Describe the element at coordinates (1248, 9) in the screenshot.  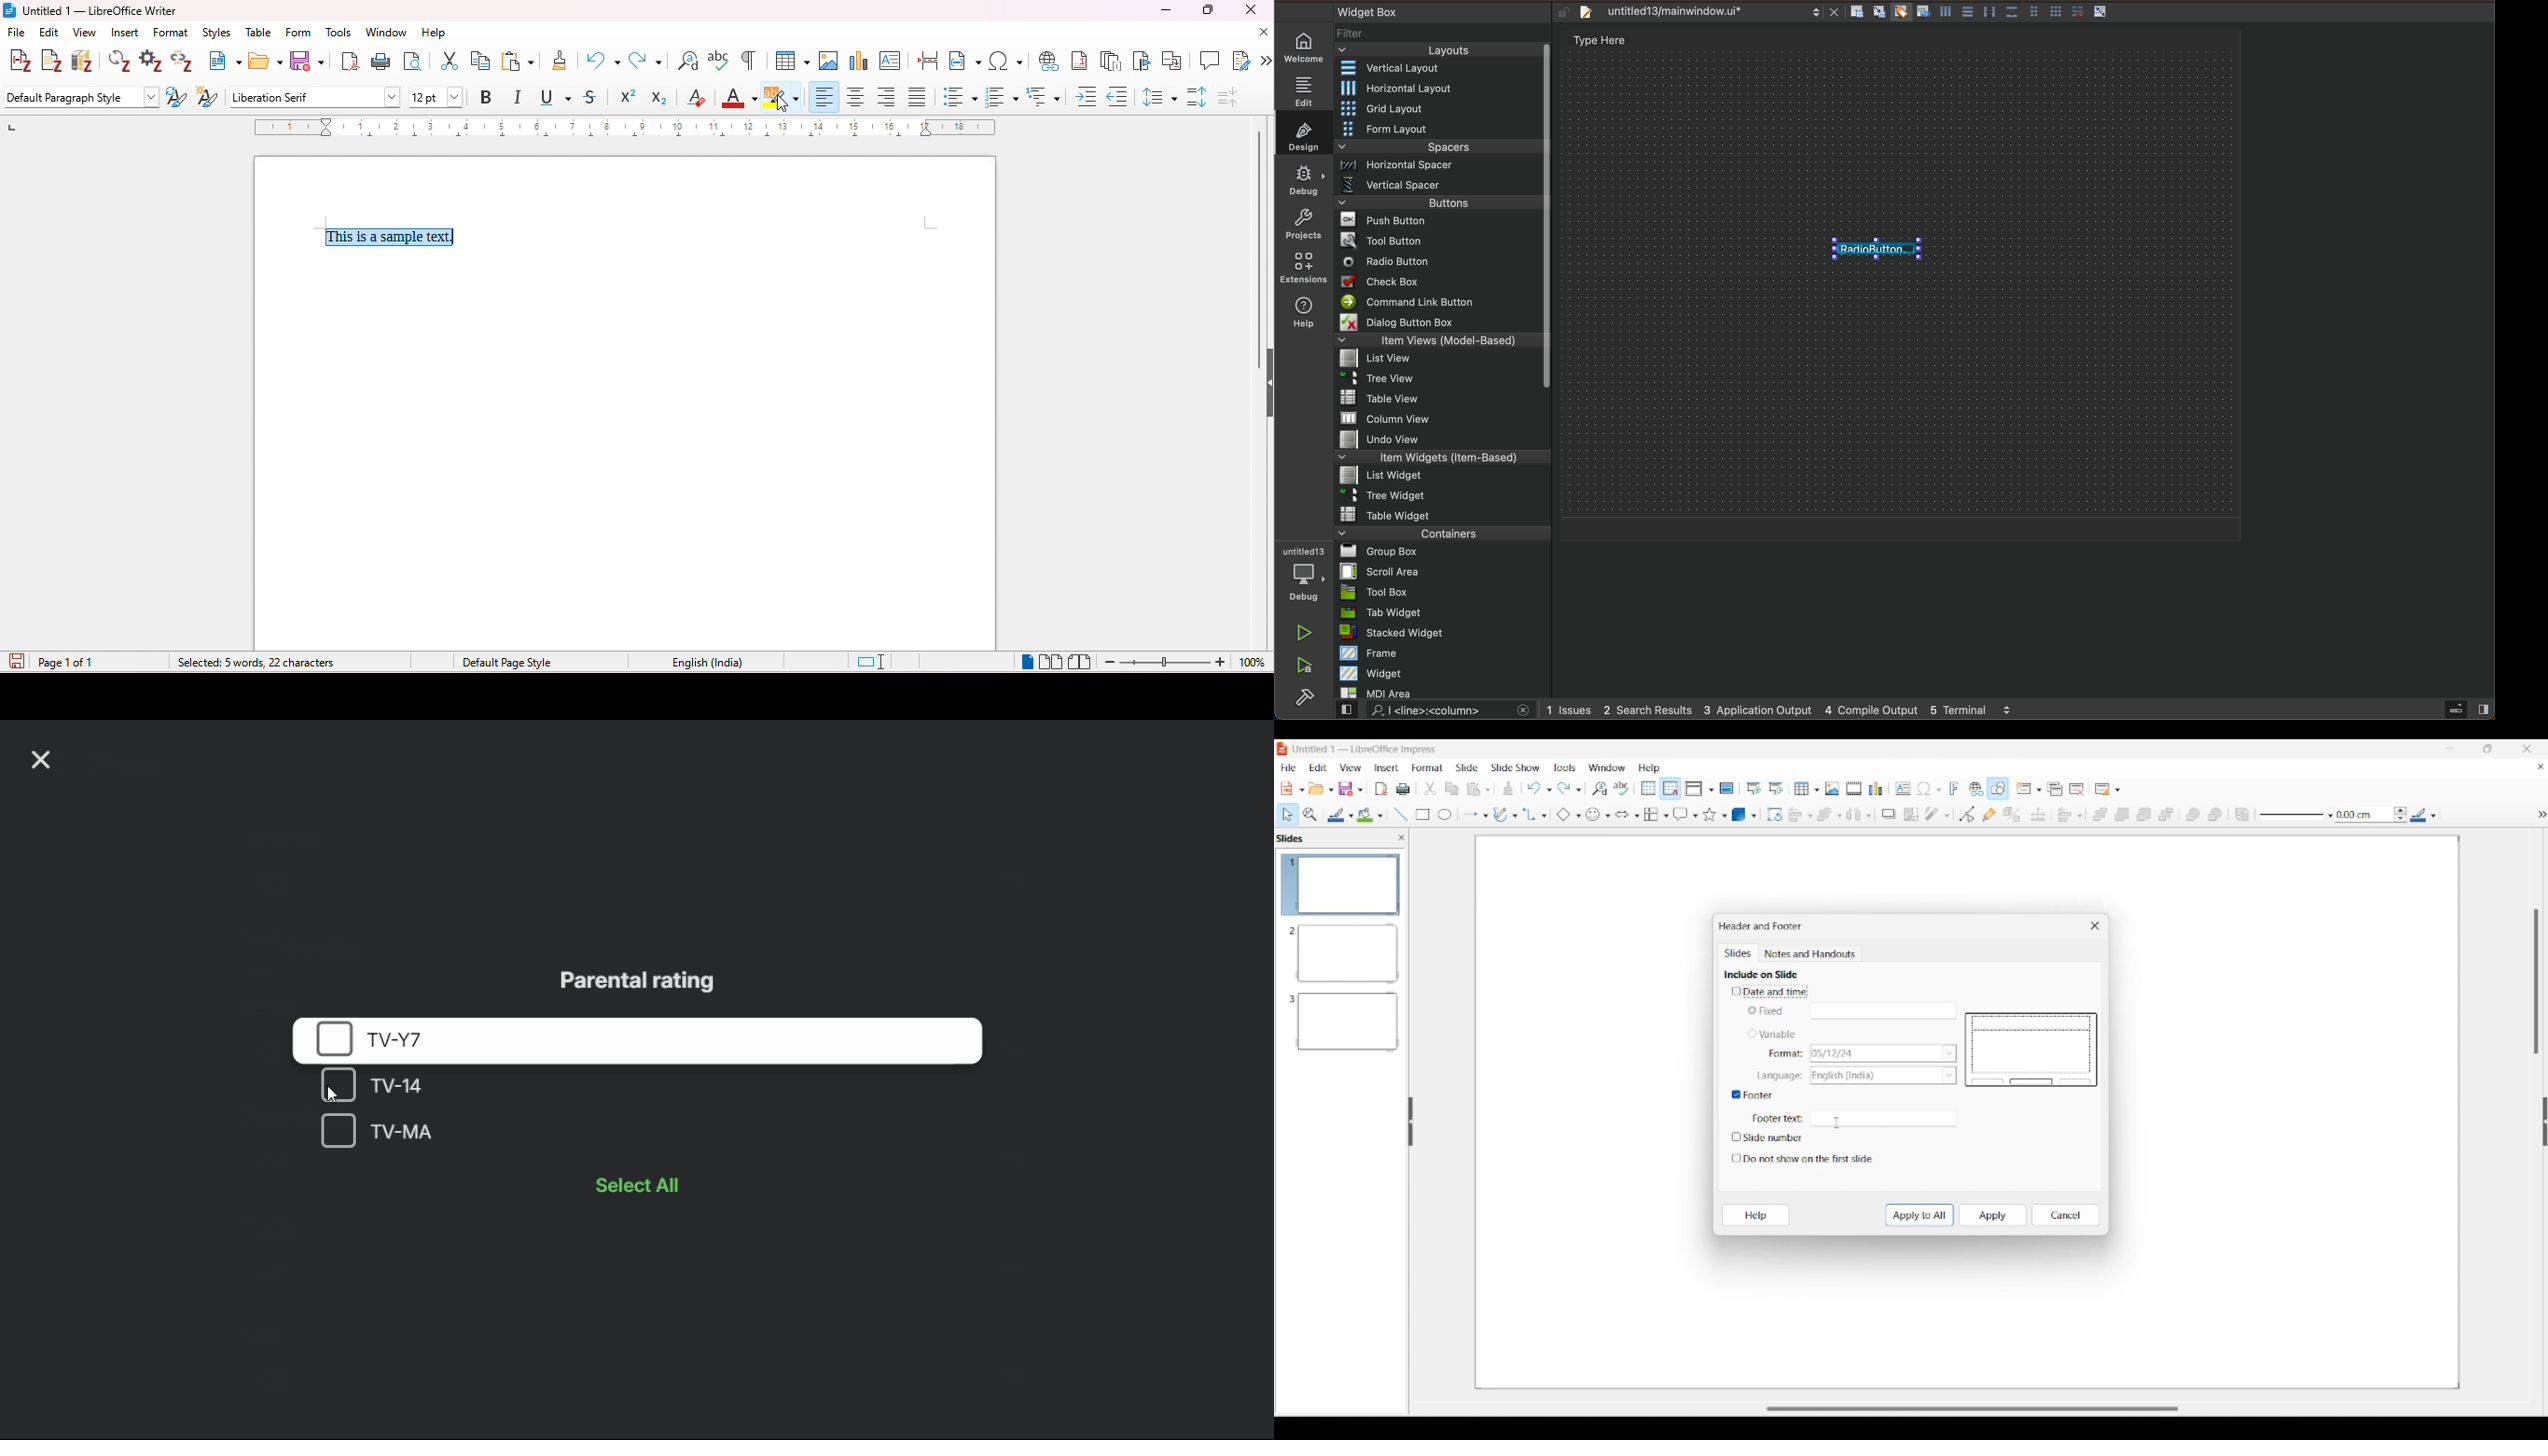
I see `close` at that location.